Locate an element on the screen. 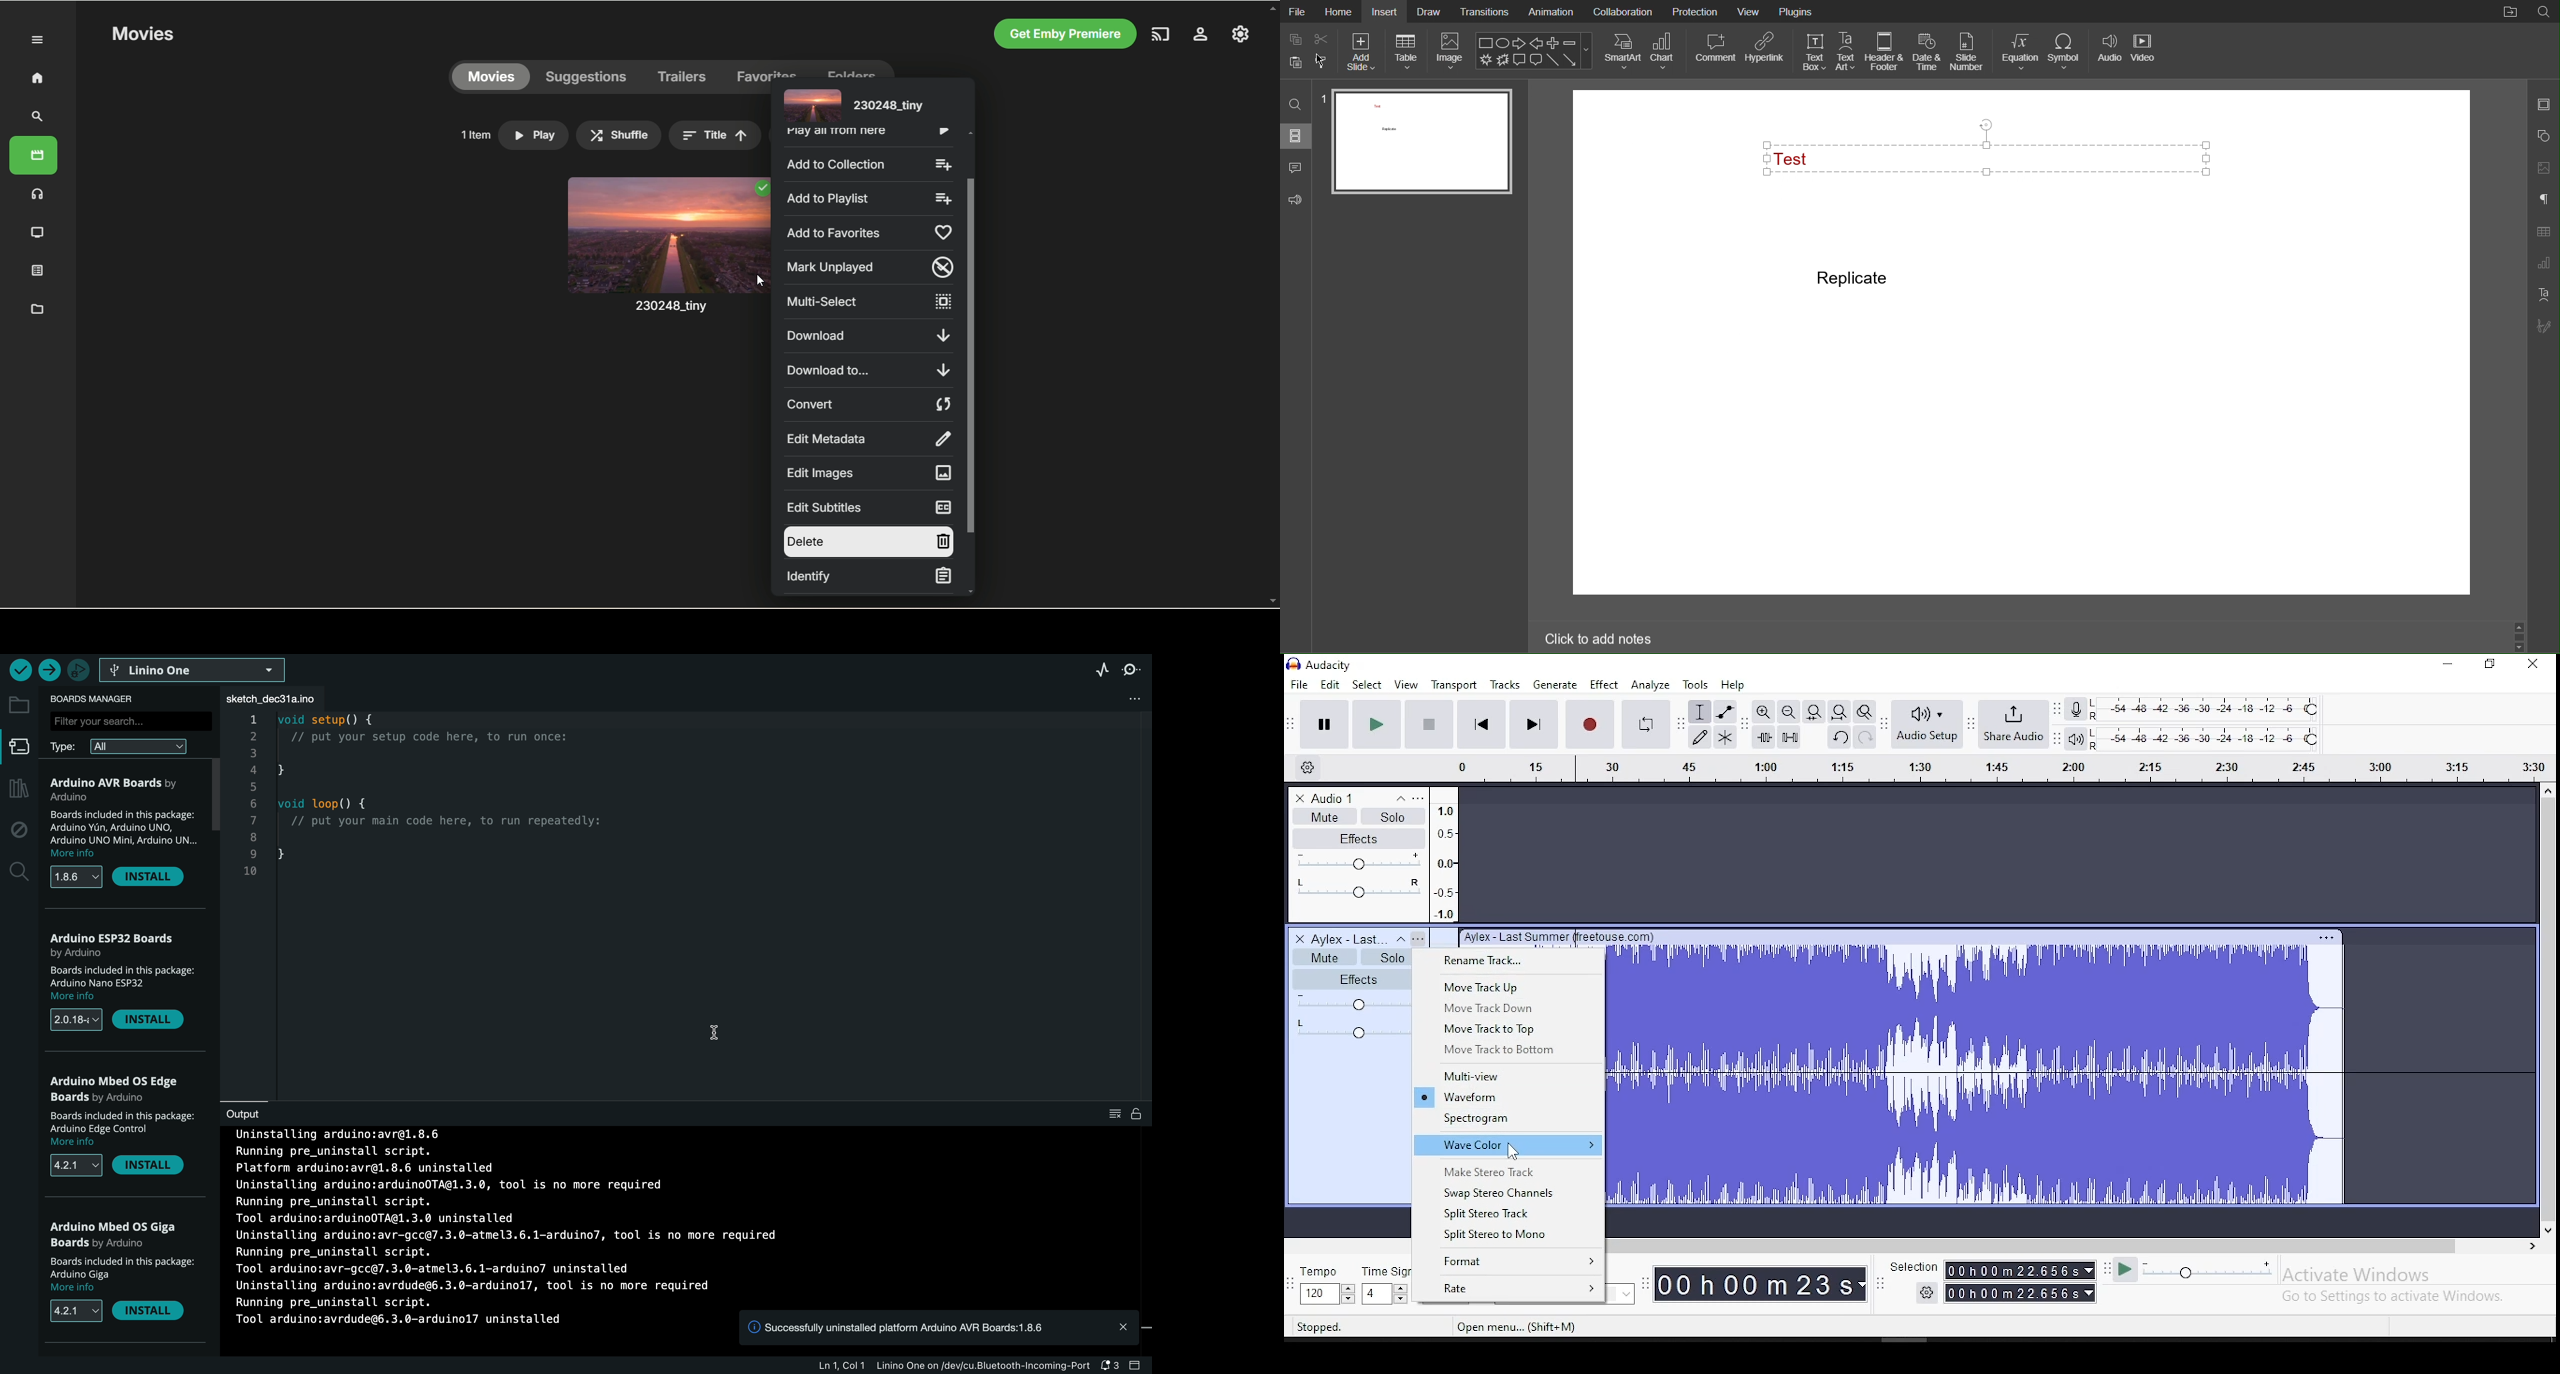 This screenshot has height=1400, width=2576. Feedback is located at coordinates (1297, 201).